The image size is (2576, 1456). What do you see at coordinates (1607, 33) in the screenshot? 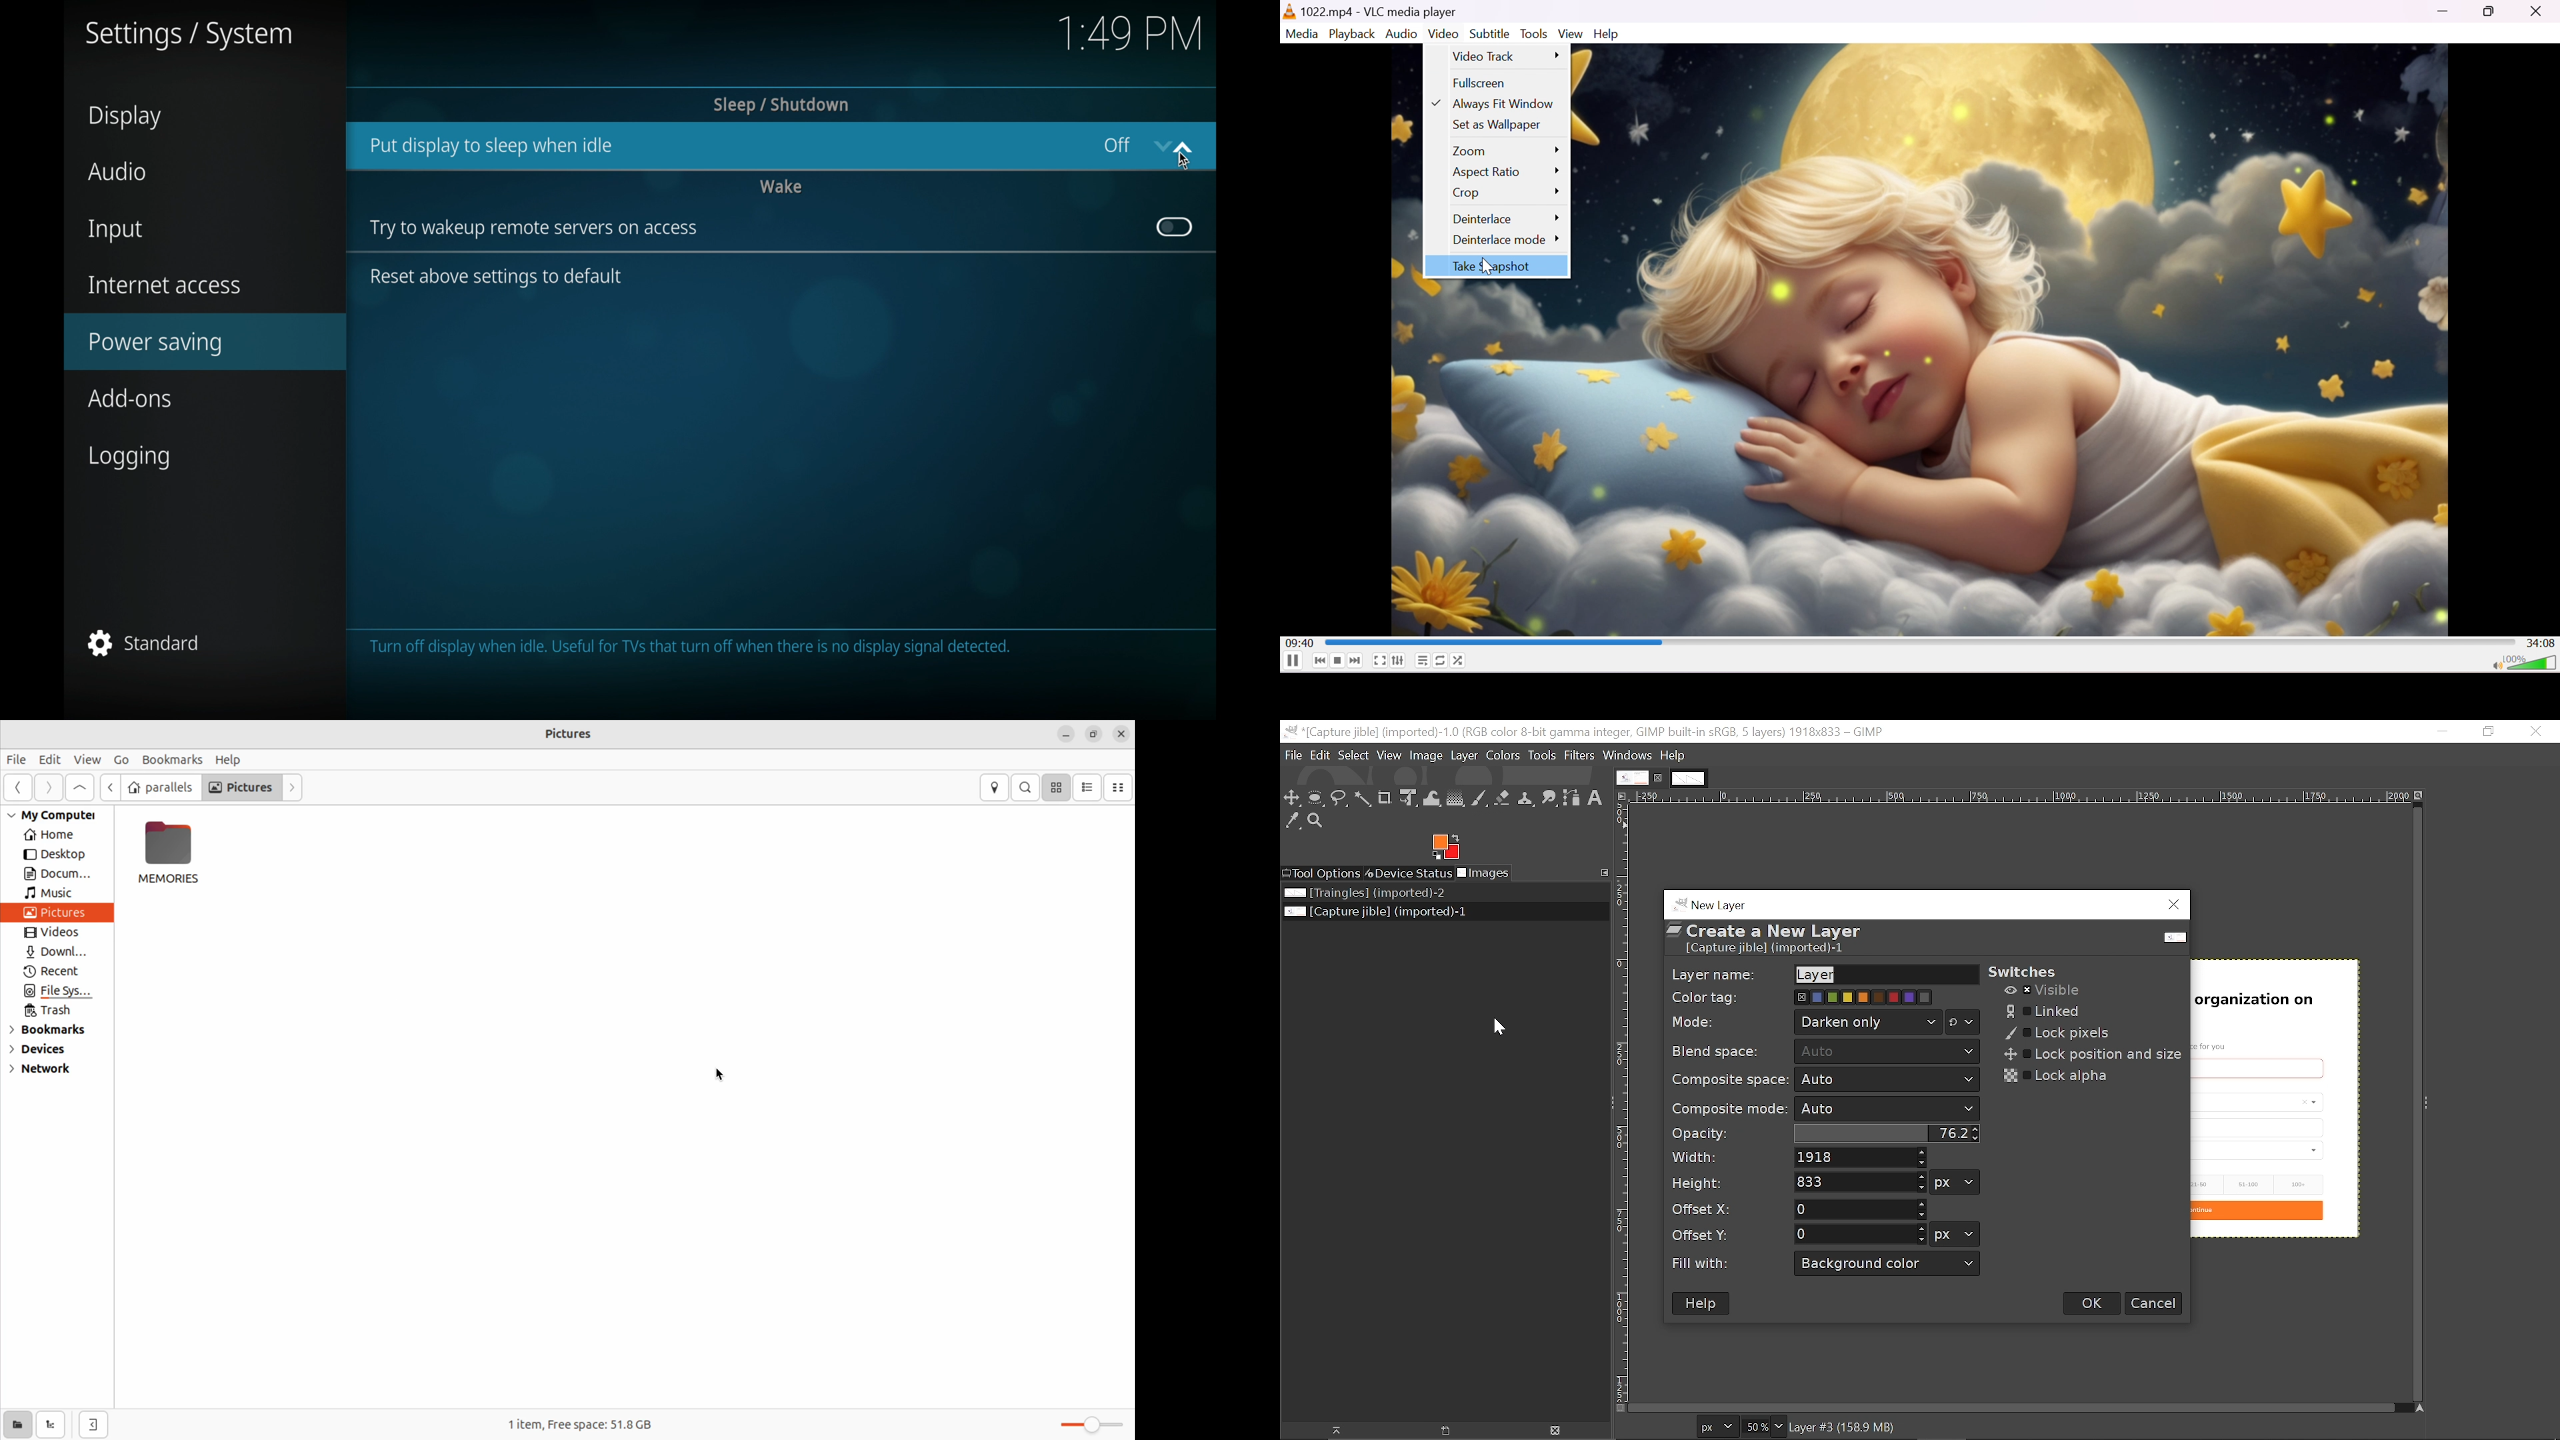
I see `Help` at bounding box center [1607, 33].